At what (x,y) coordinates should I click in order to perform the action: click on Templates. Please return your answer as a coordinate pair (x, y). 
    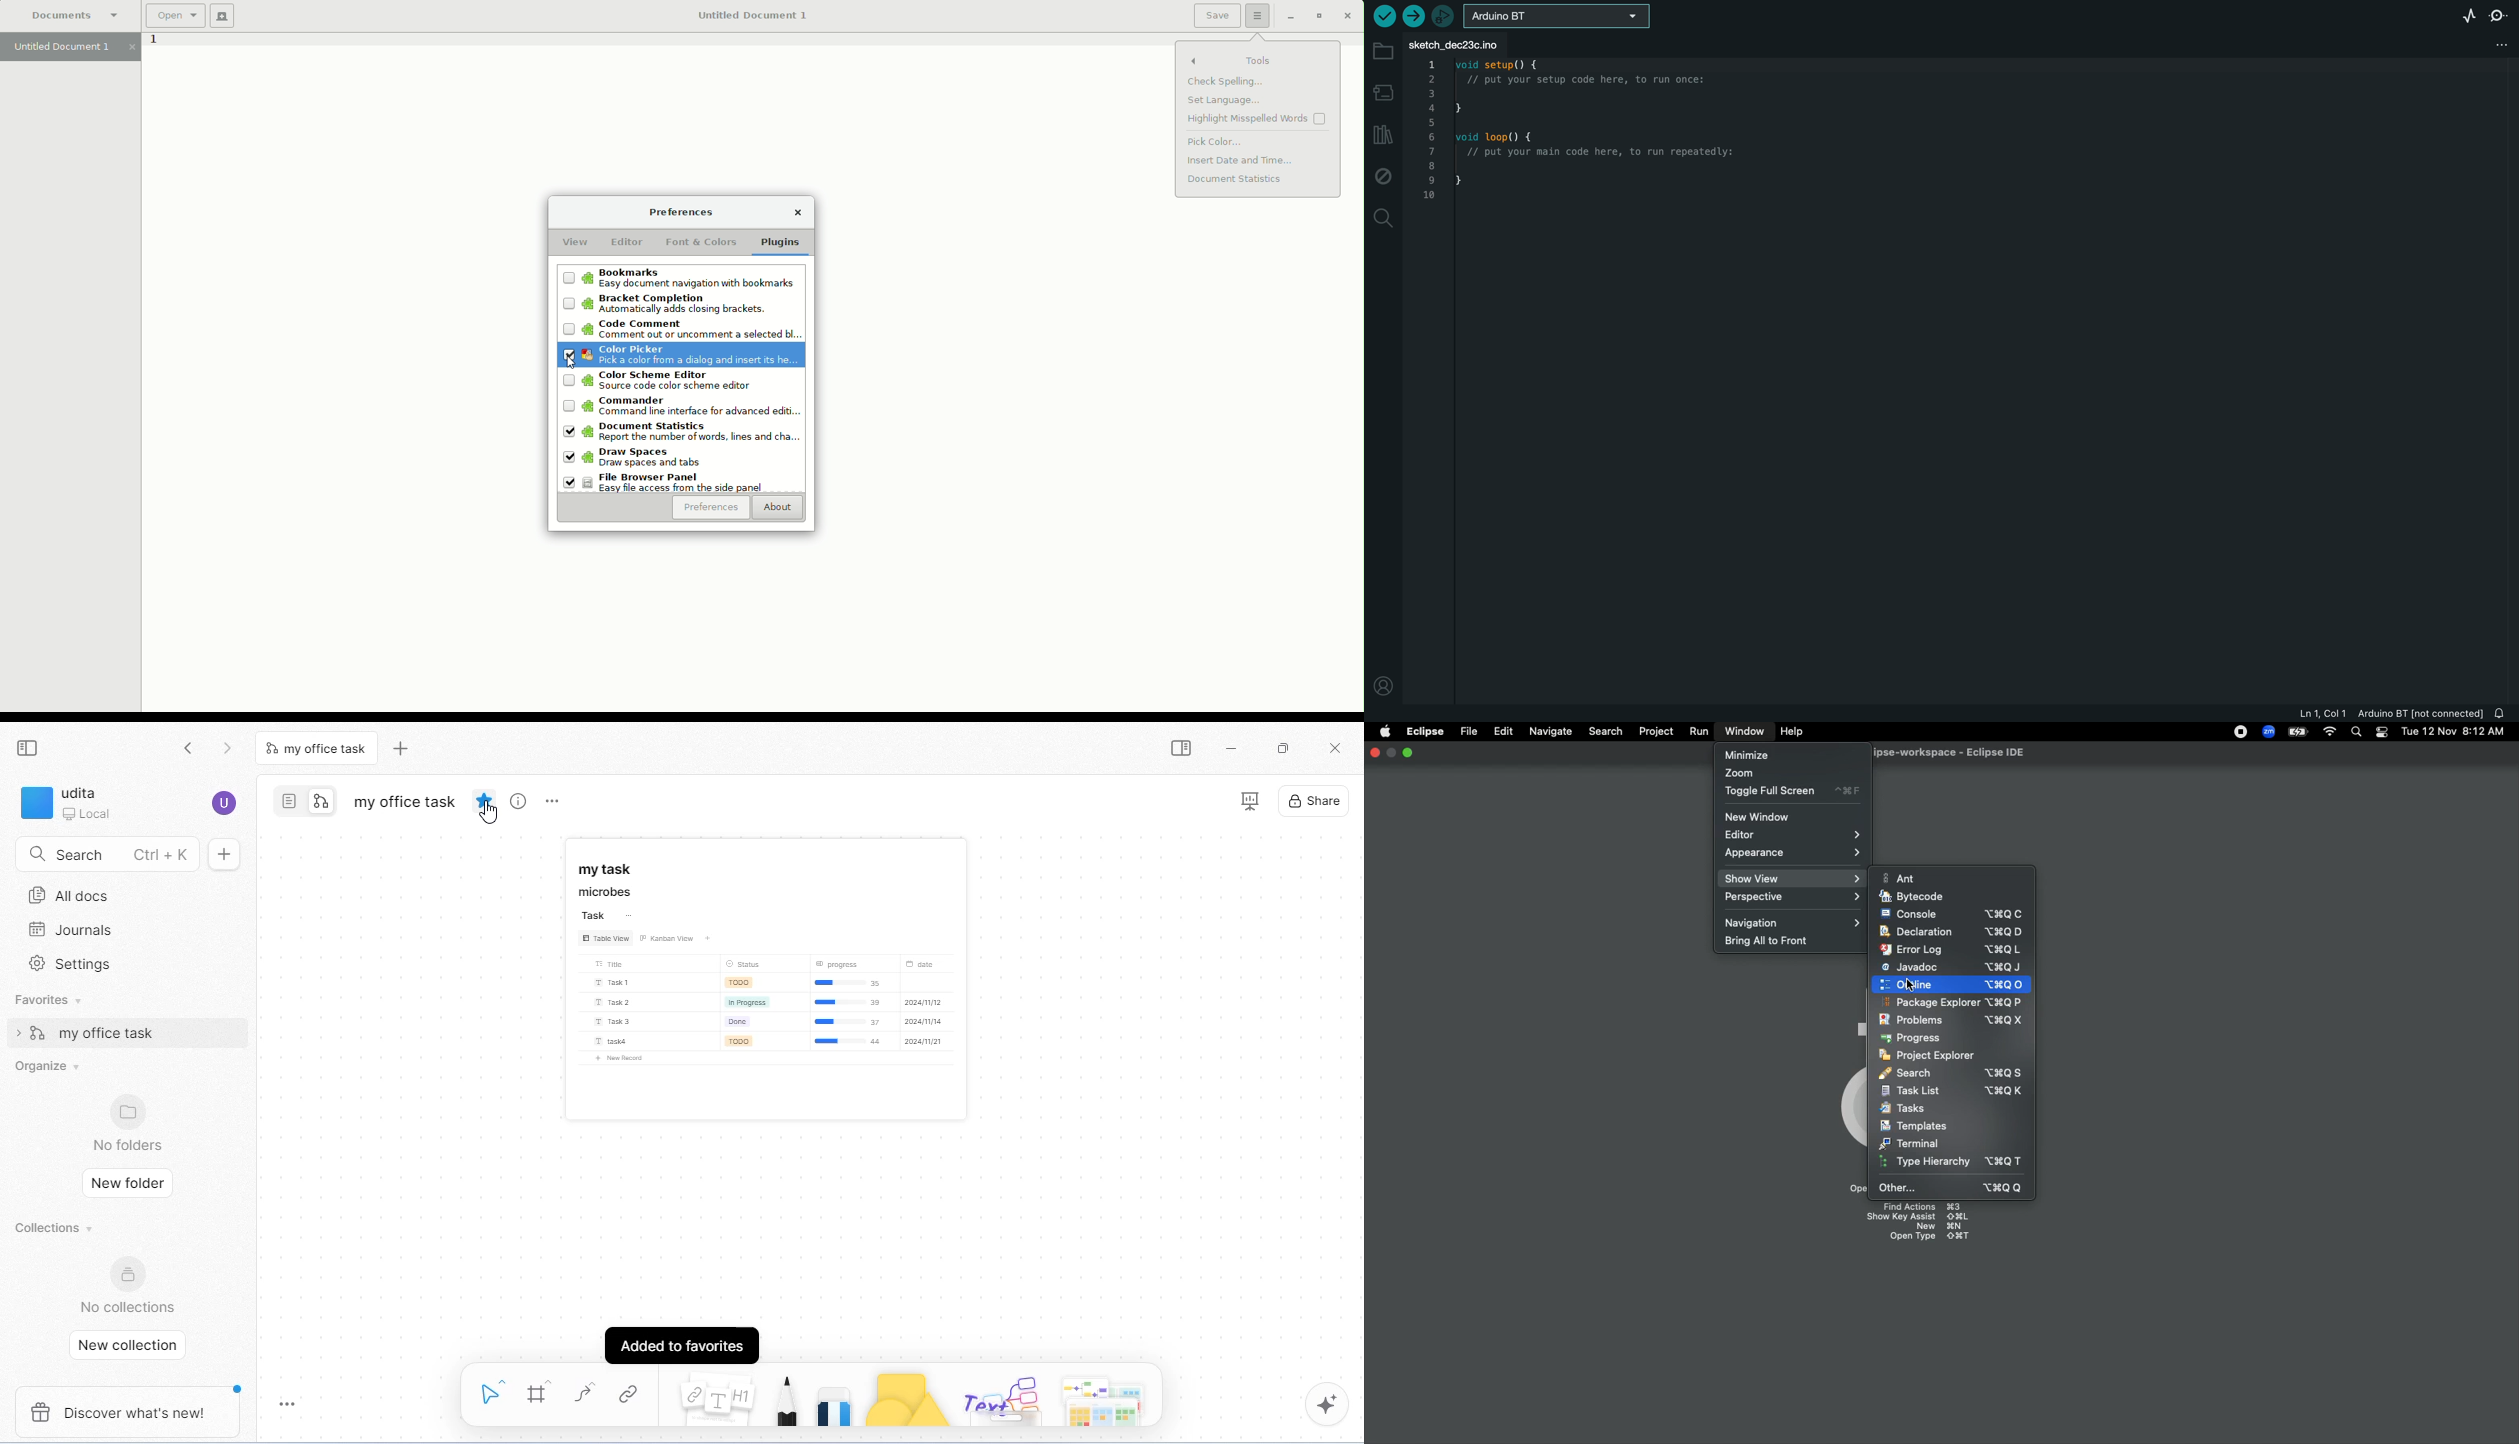
    Looking at the image, I should click on (1915, 1126).